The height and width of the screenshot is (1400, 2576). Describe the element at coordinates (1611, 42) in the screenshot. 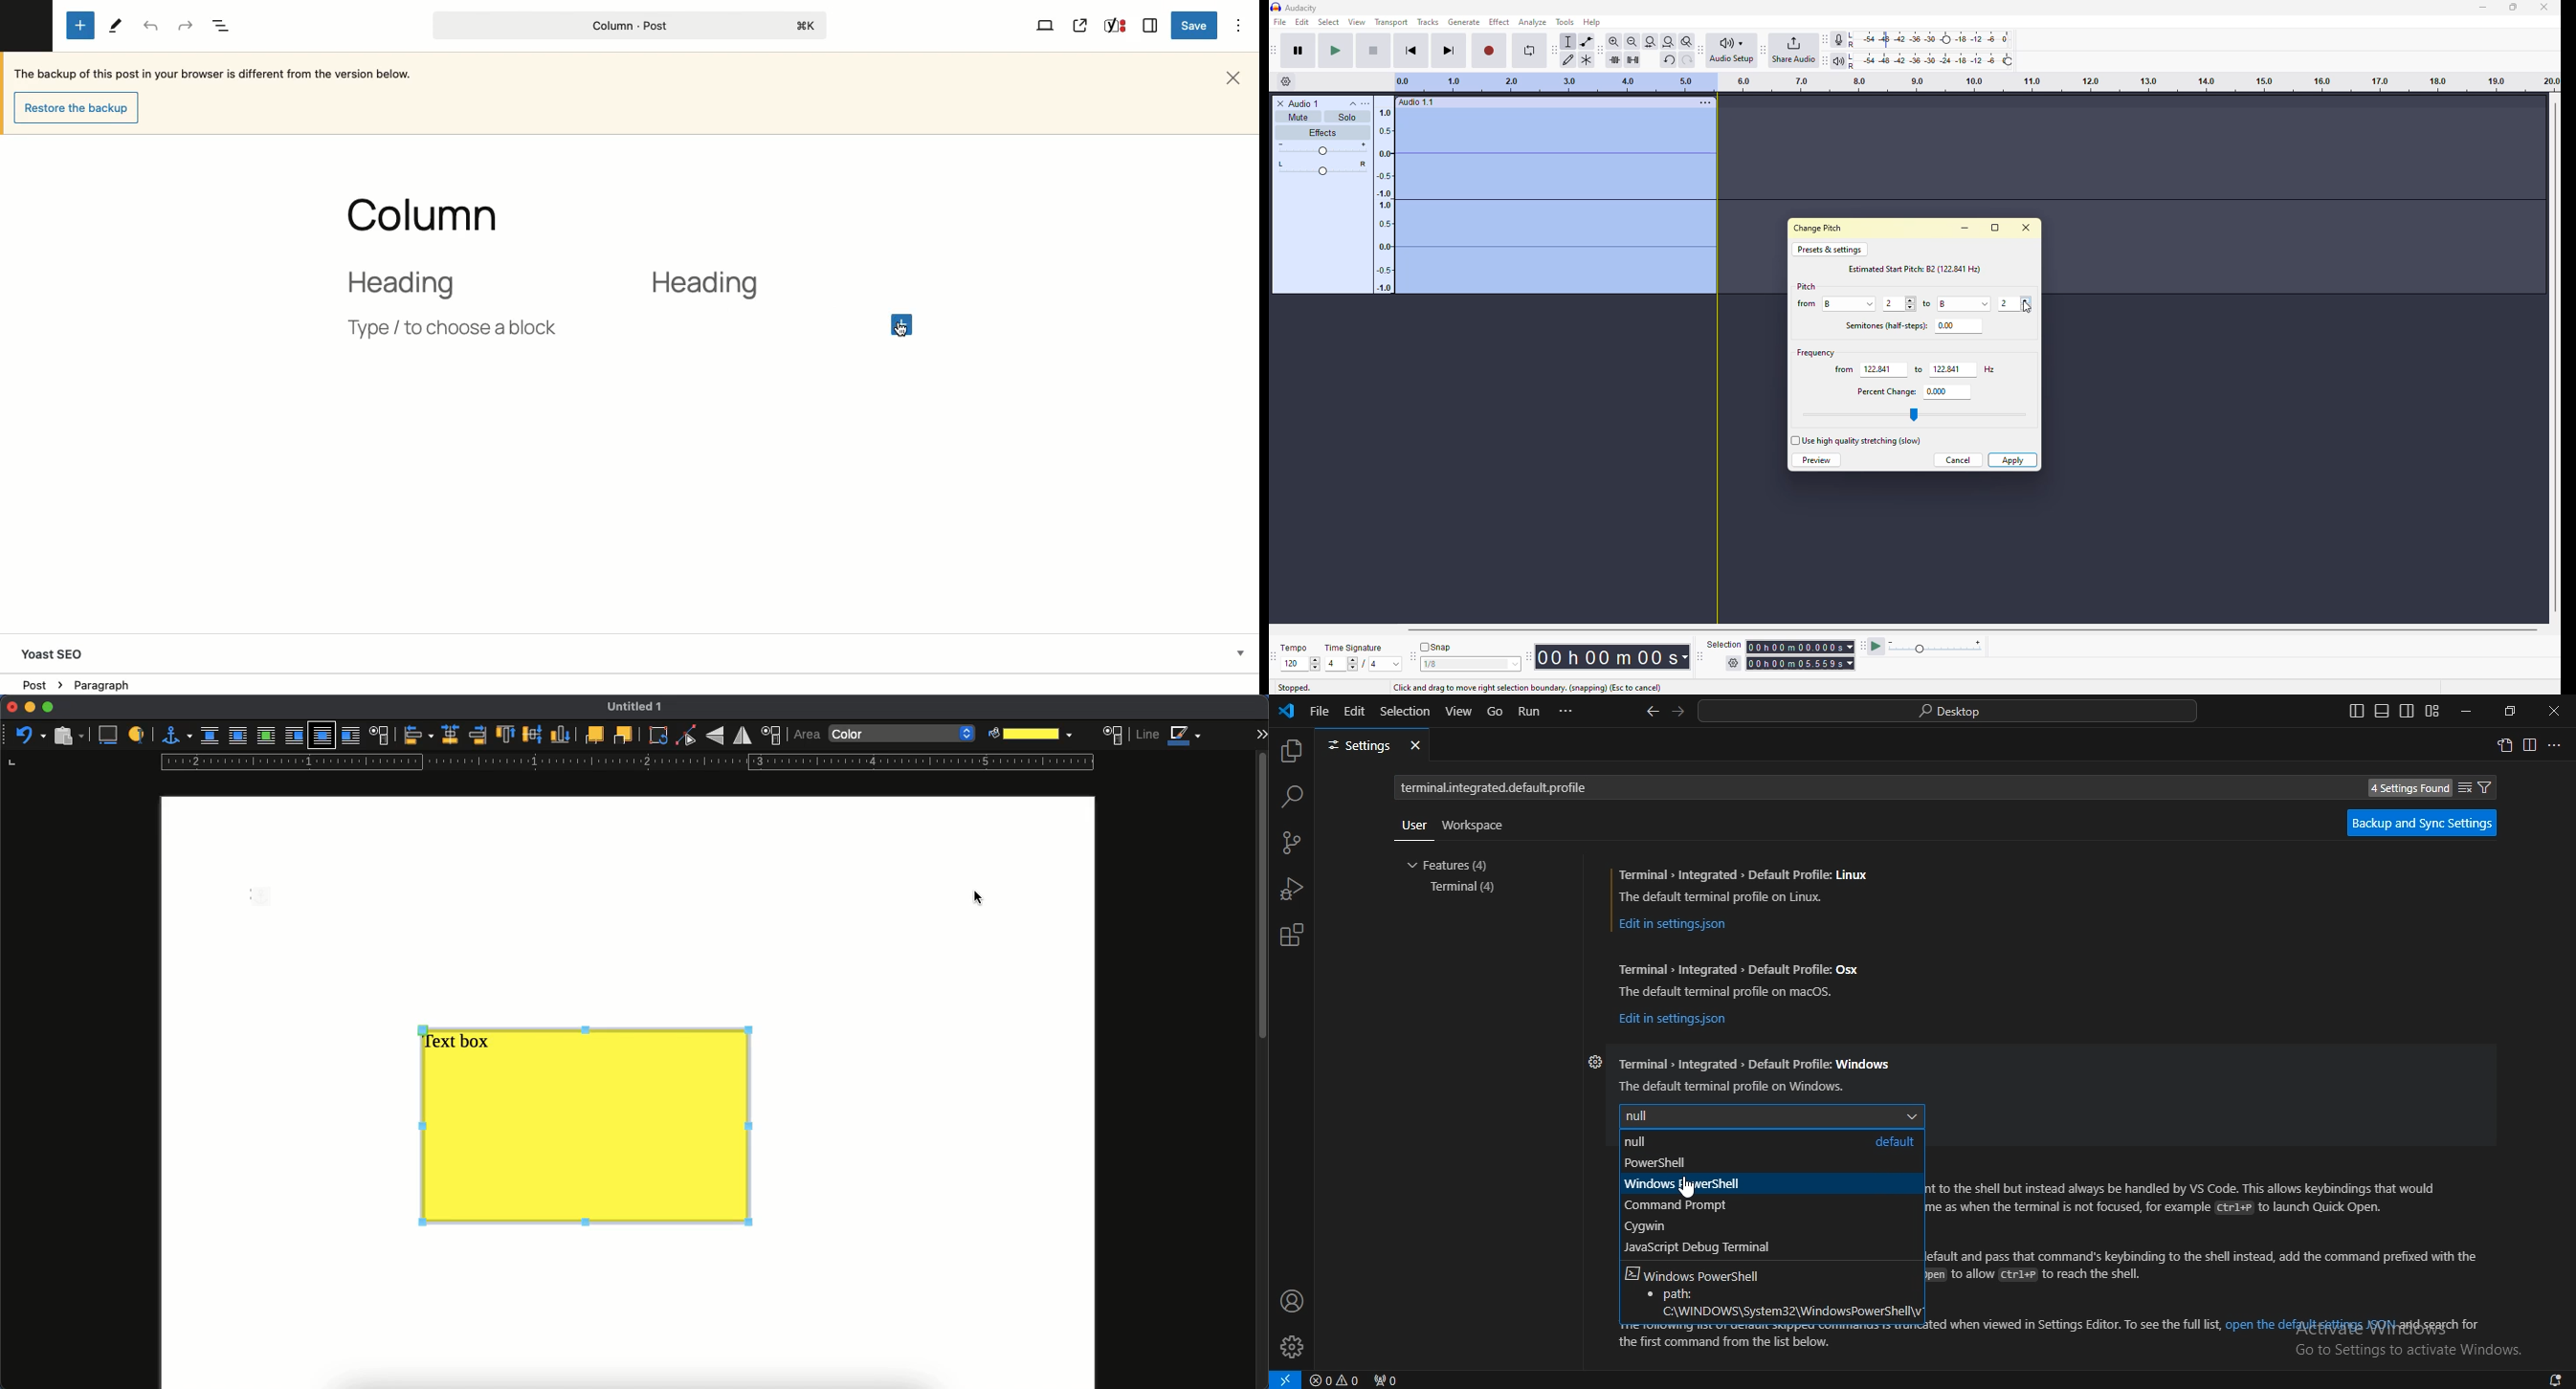

I see `zoom in` at that location.